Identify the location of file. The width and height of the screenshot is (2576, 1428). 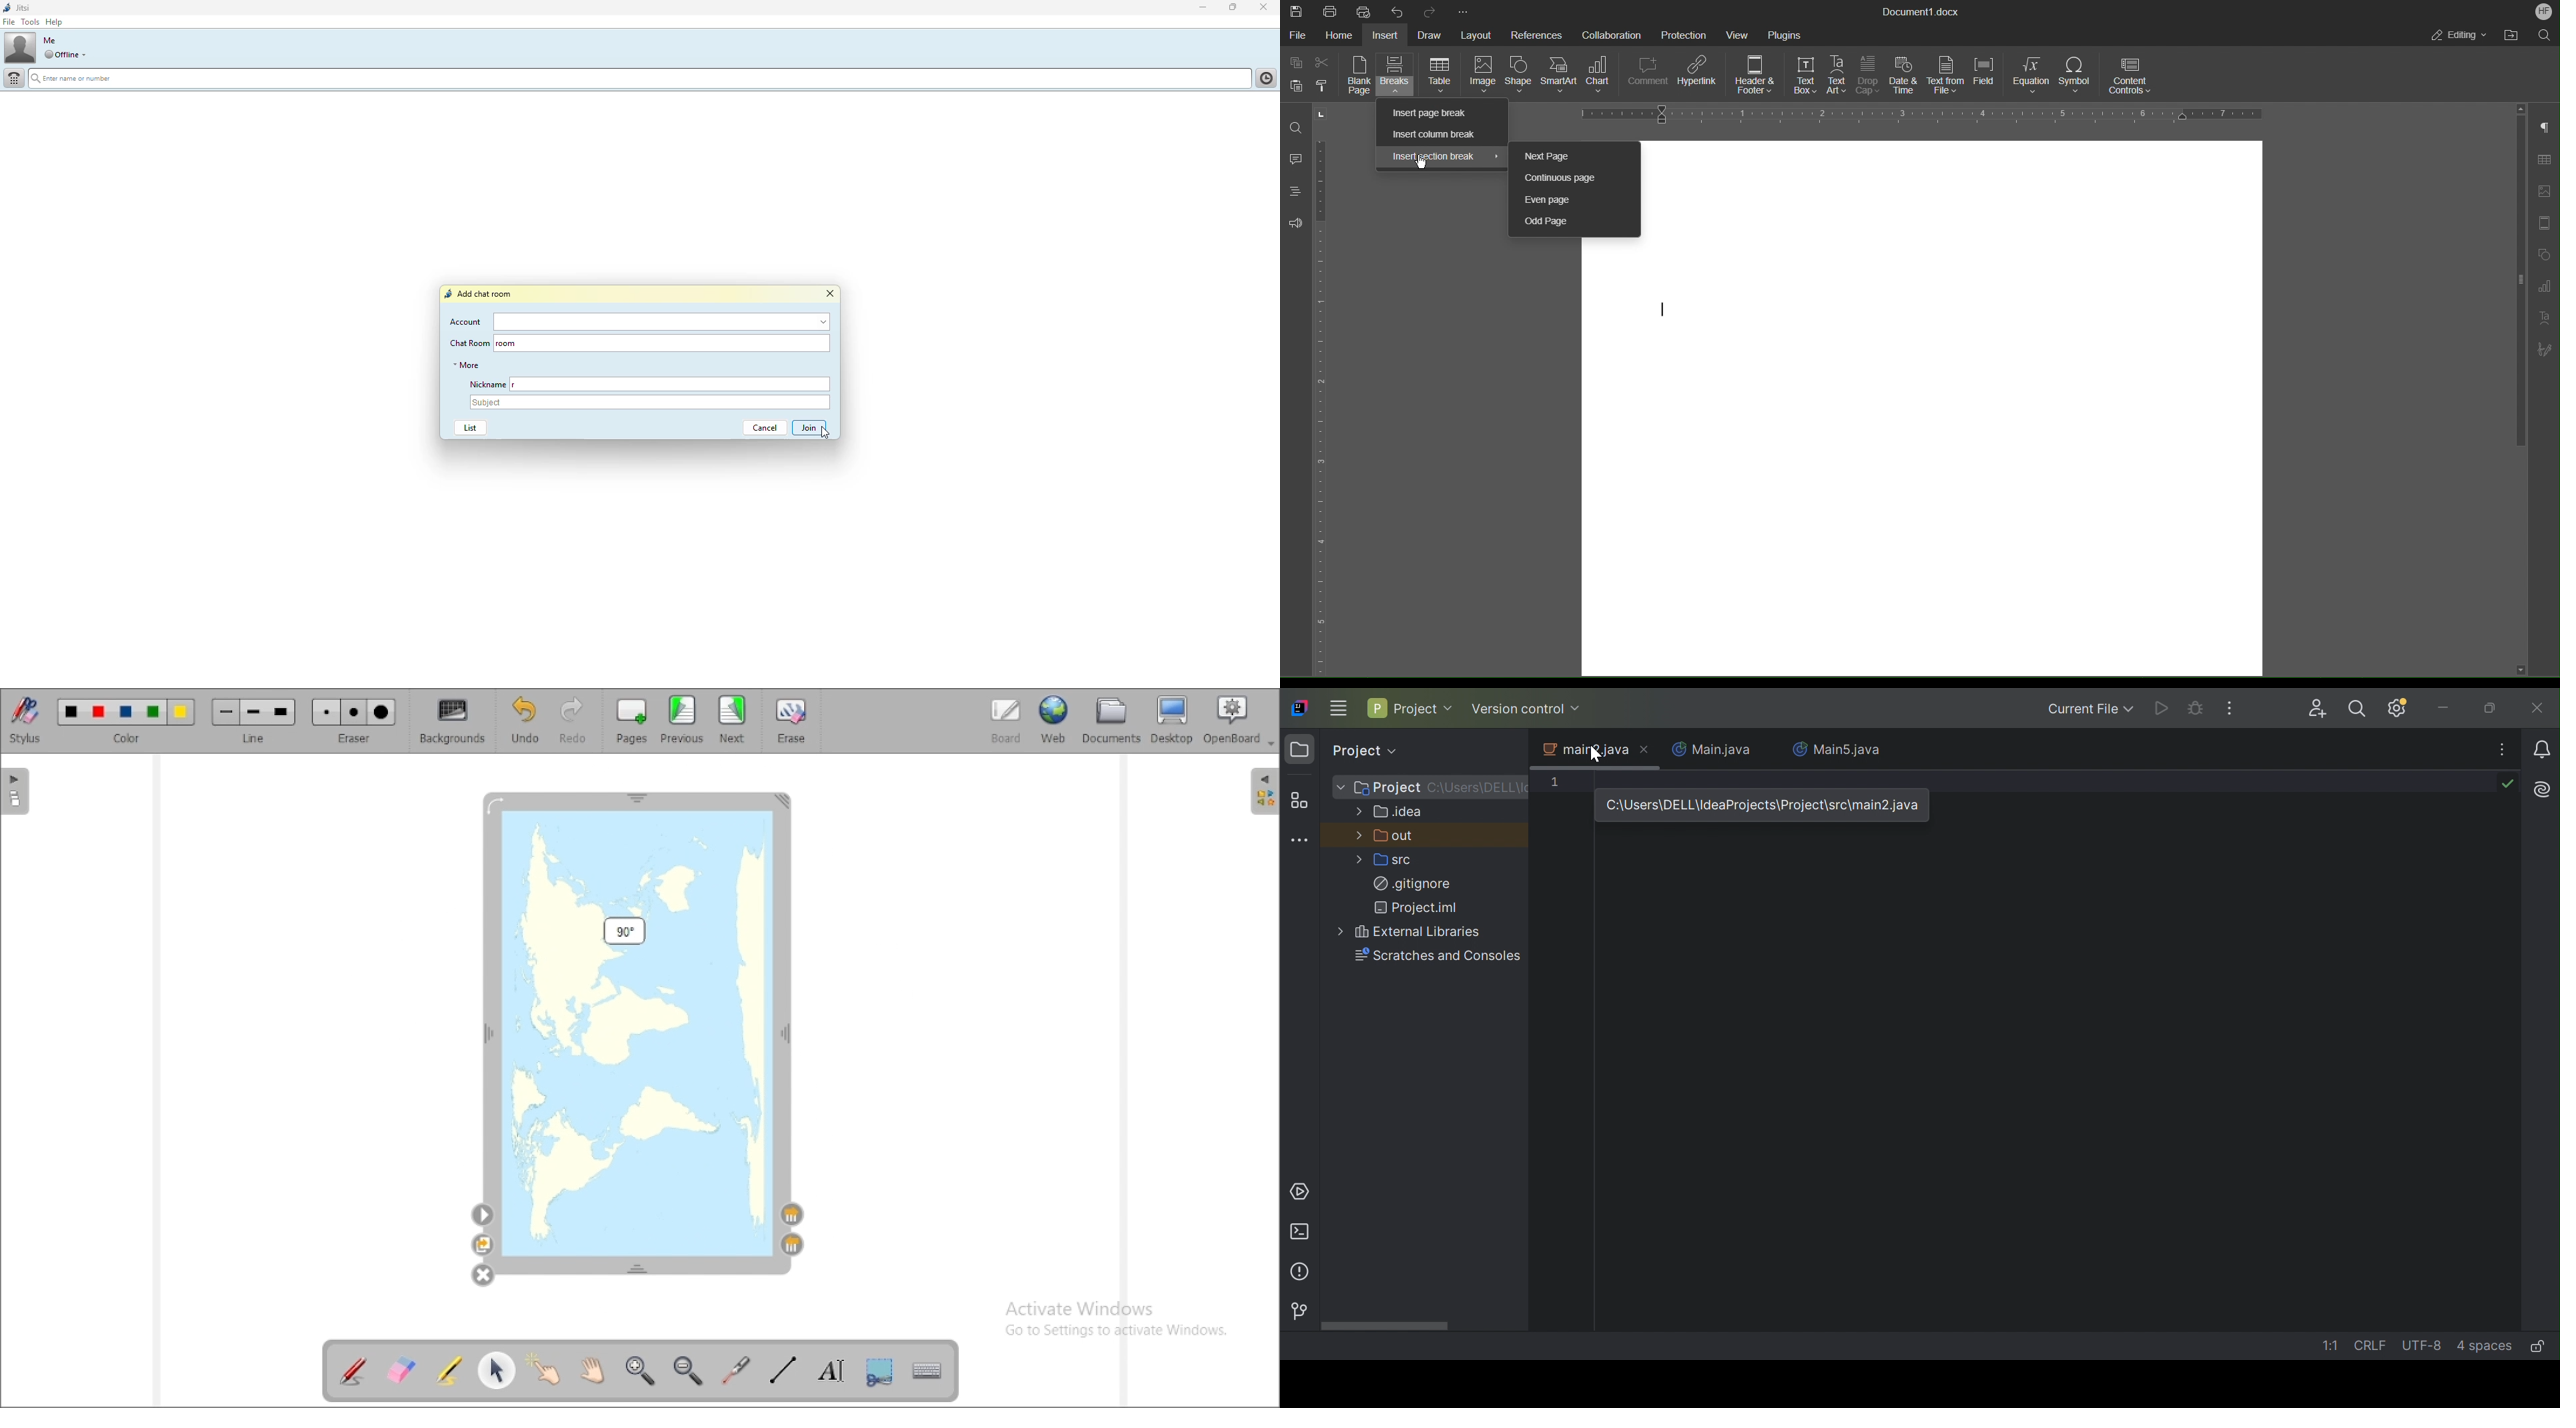
(10, 22).